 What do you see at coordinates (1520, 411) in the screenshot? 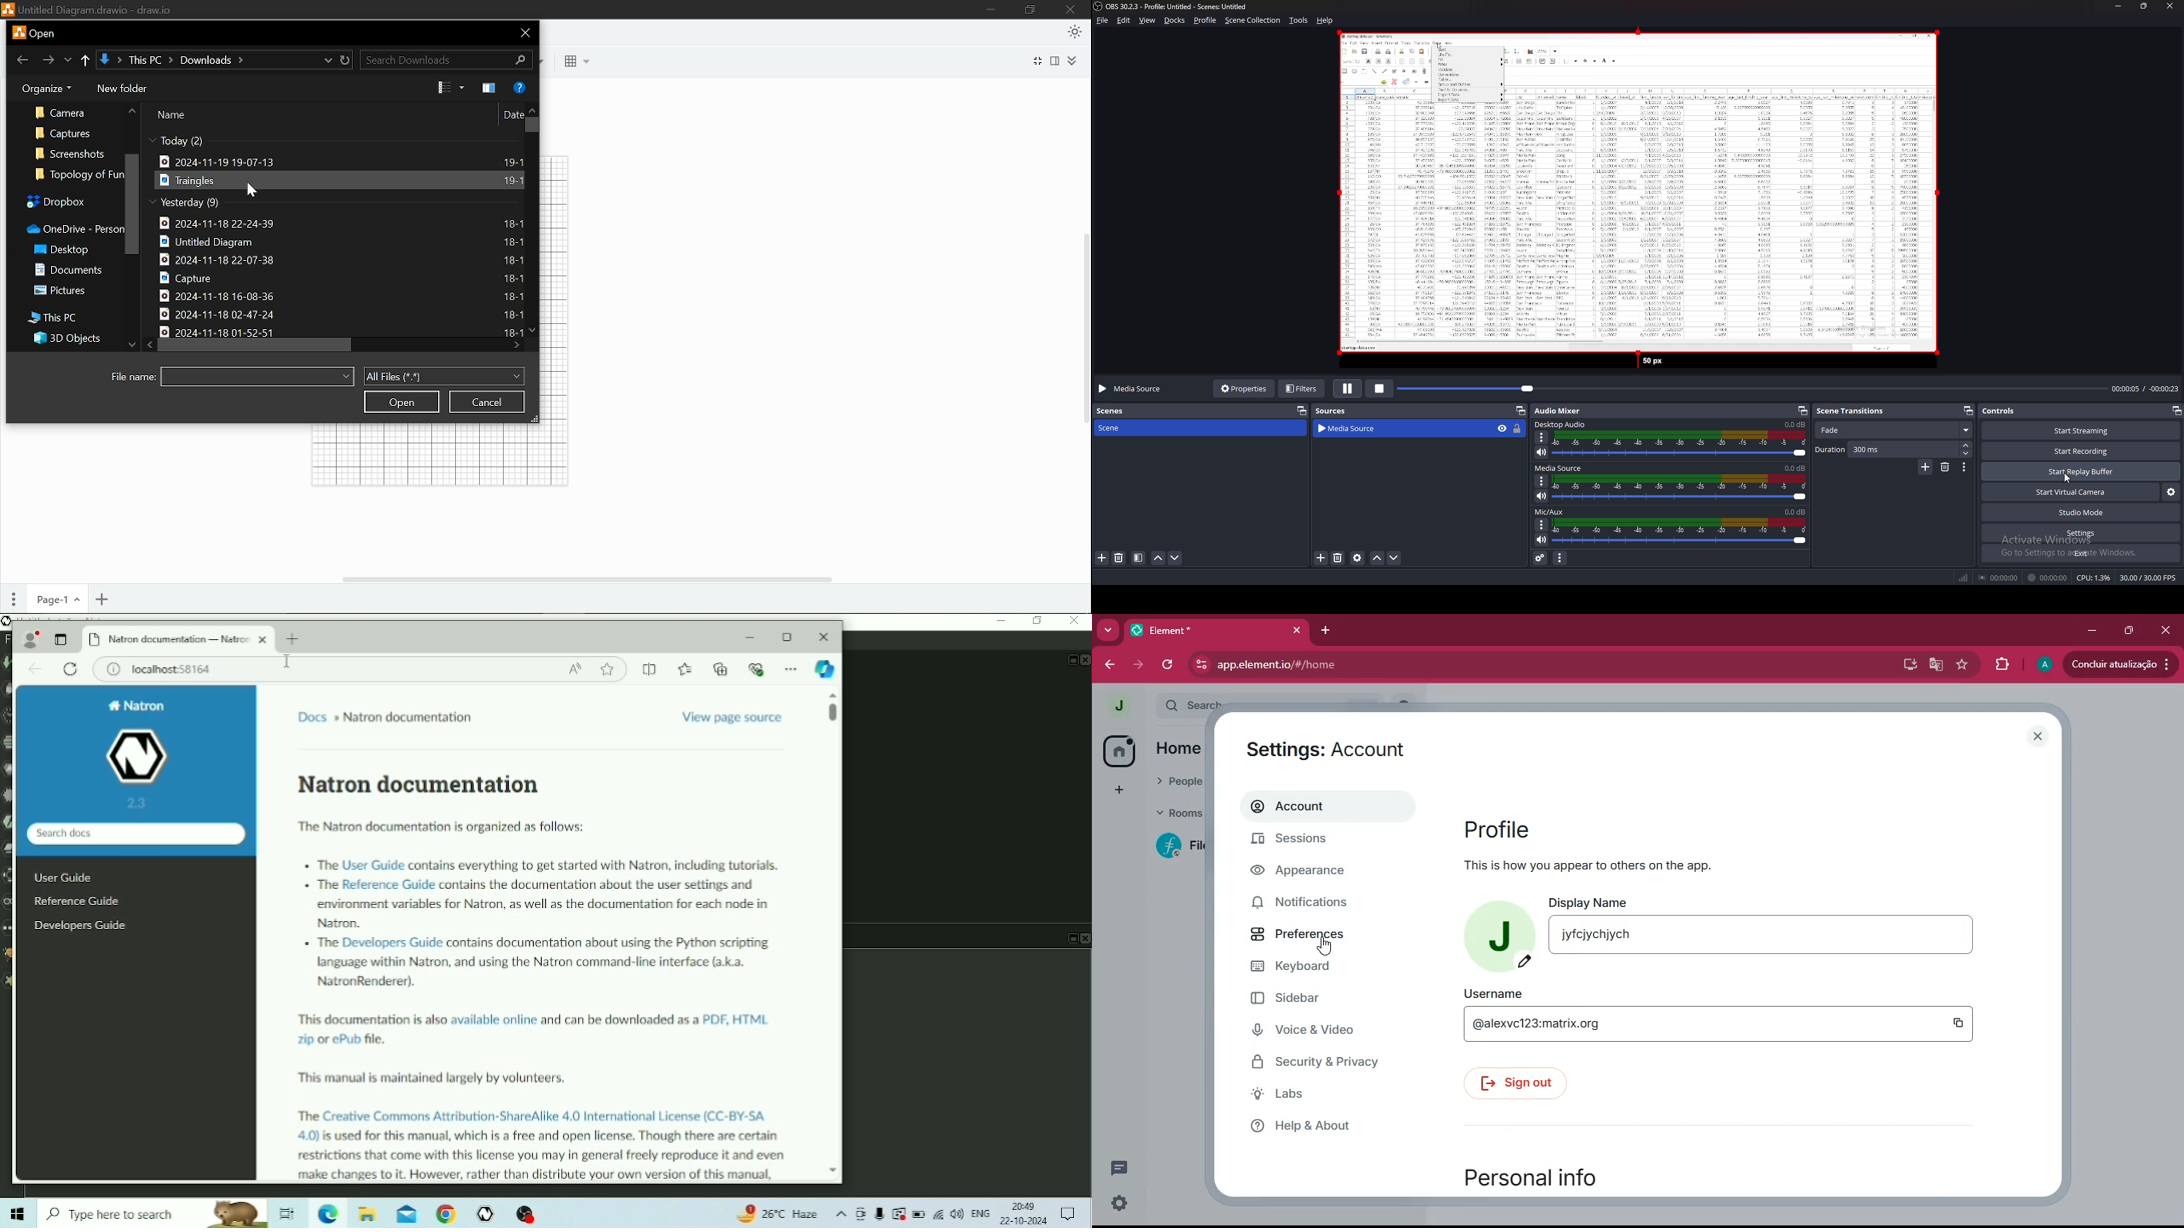
I see `pop out` at bounding box center [1520, 411].